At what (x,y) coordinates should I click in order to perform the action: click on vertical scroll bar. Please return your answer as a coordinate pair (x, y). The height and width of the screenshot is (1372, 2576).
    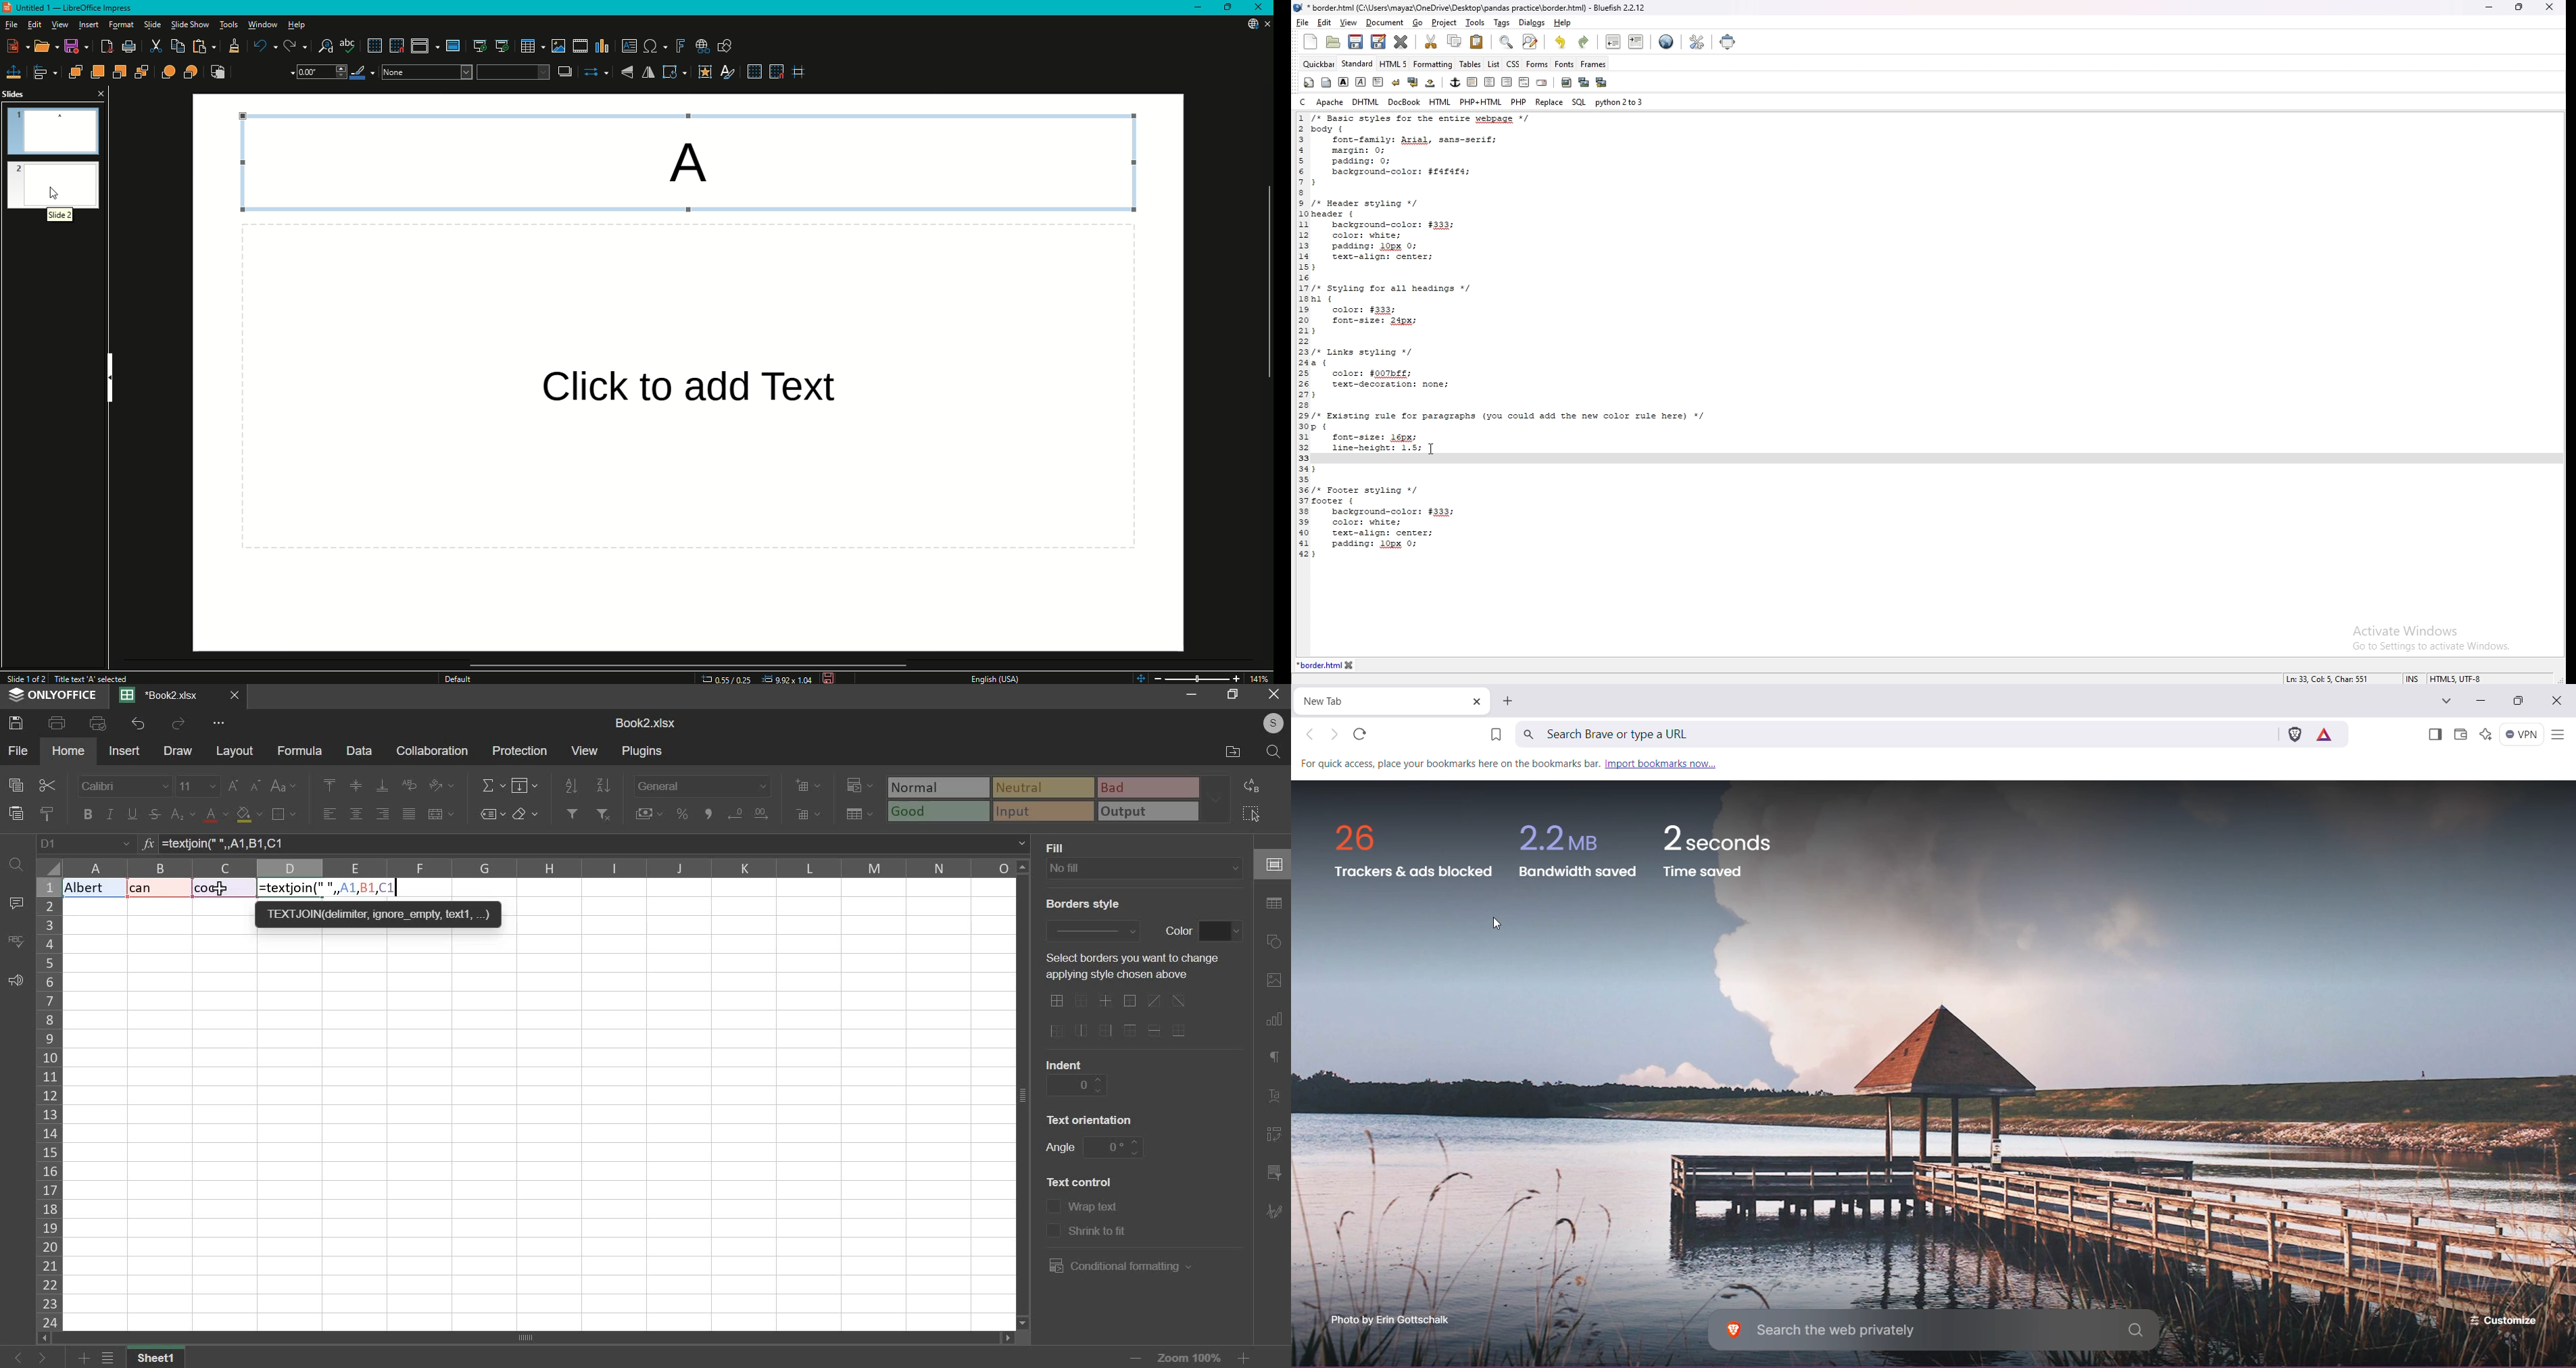
    Looking at the image, I should click on (1025, 1094).